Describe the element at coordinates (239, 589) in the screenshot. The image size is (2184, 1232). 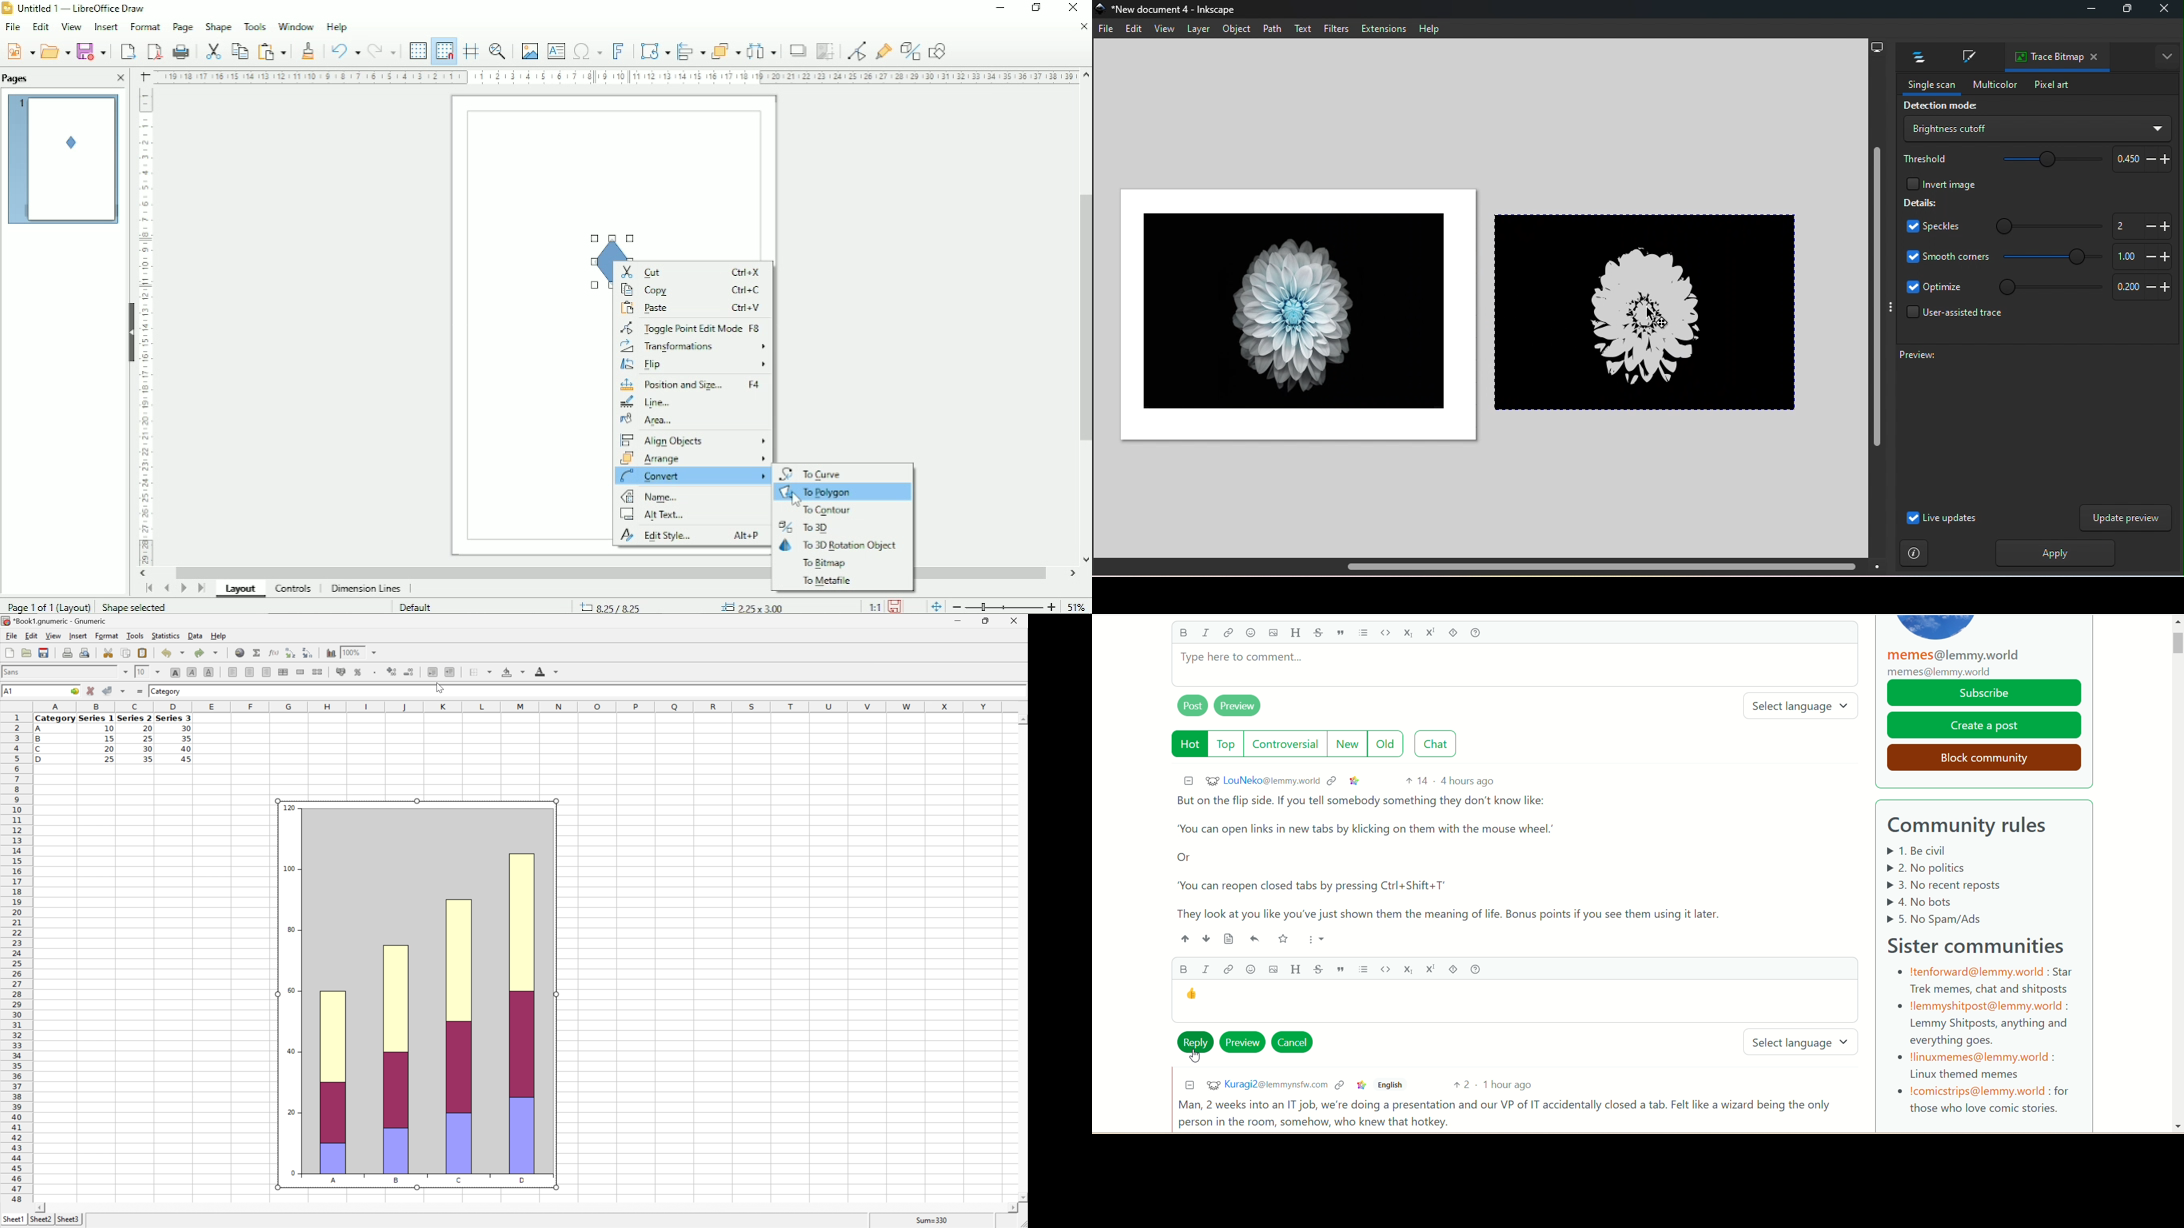
I see `Layout` at that location.